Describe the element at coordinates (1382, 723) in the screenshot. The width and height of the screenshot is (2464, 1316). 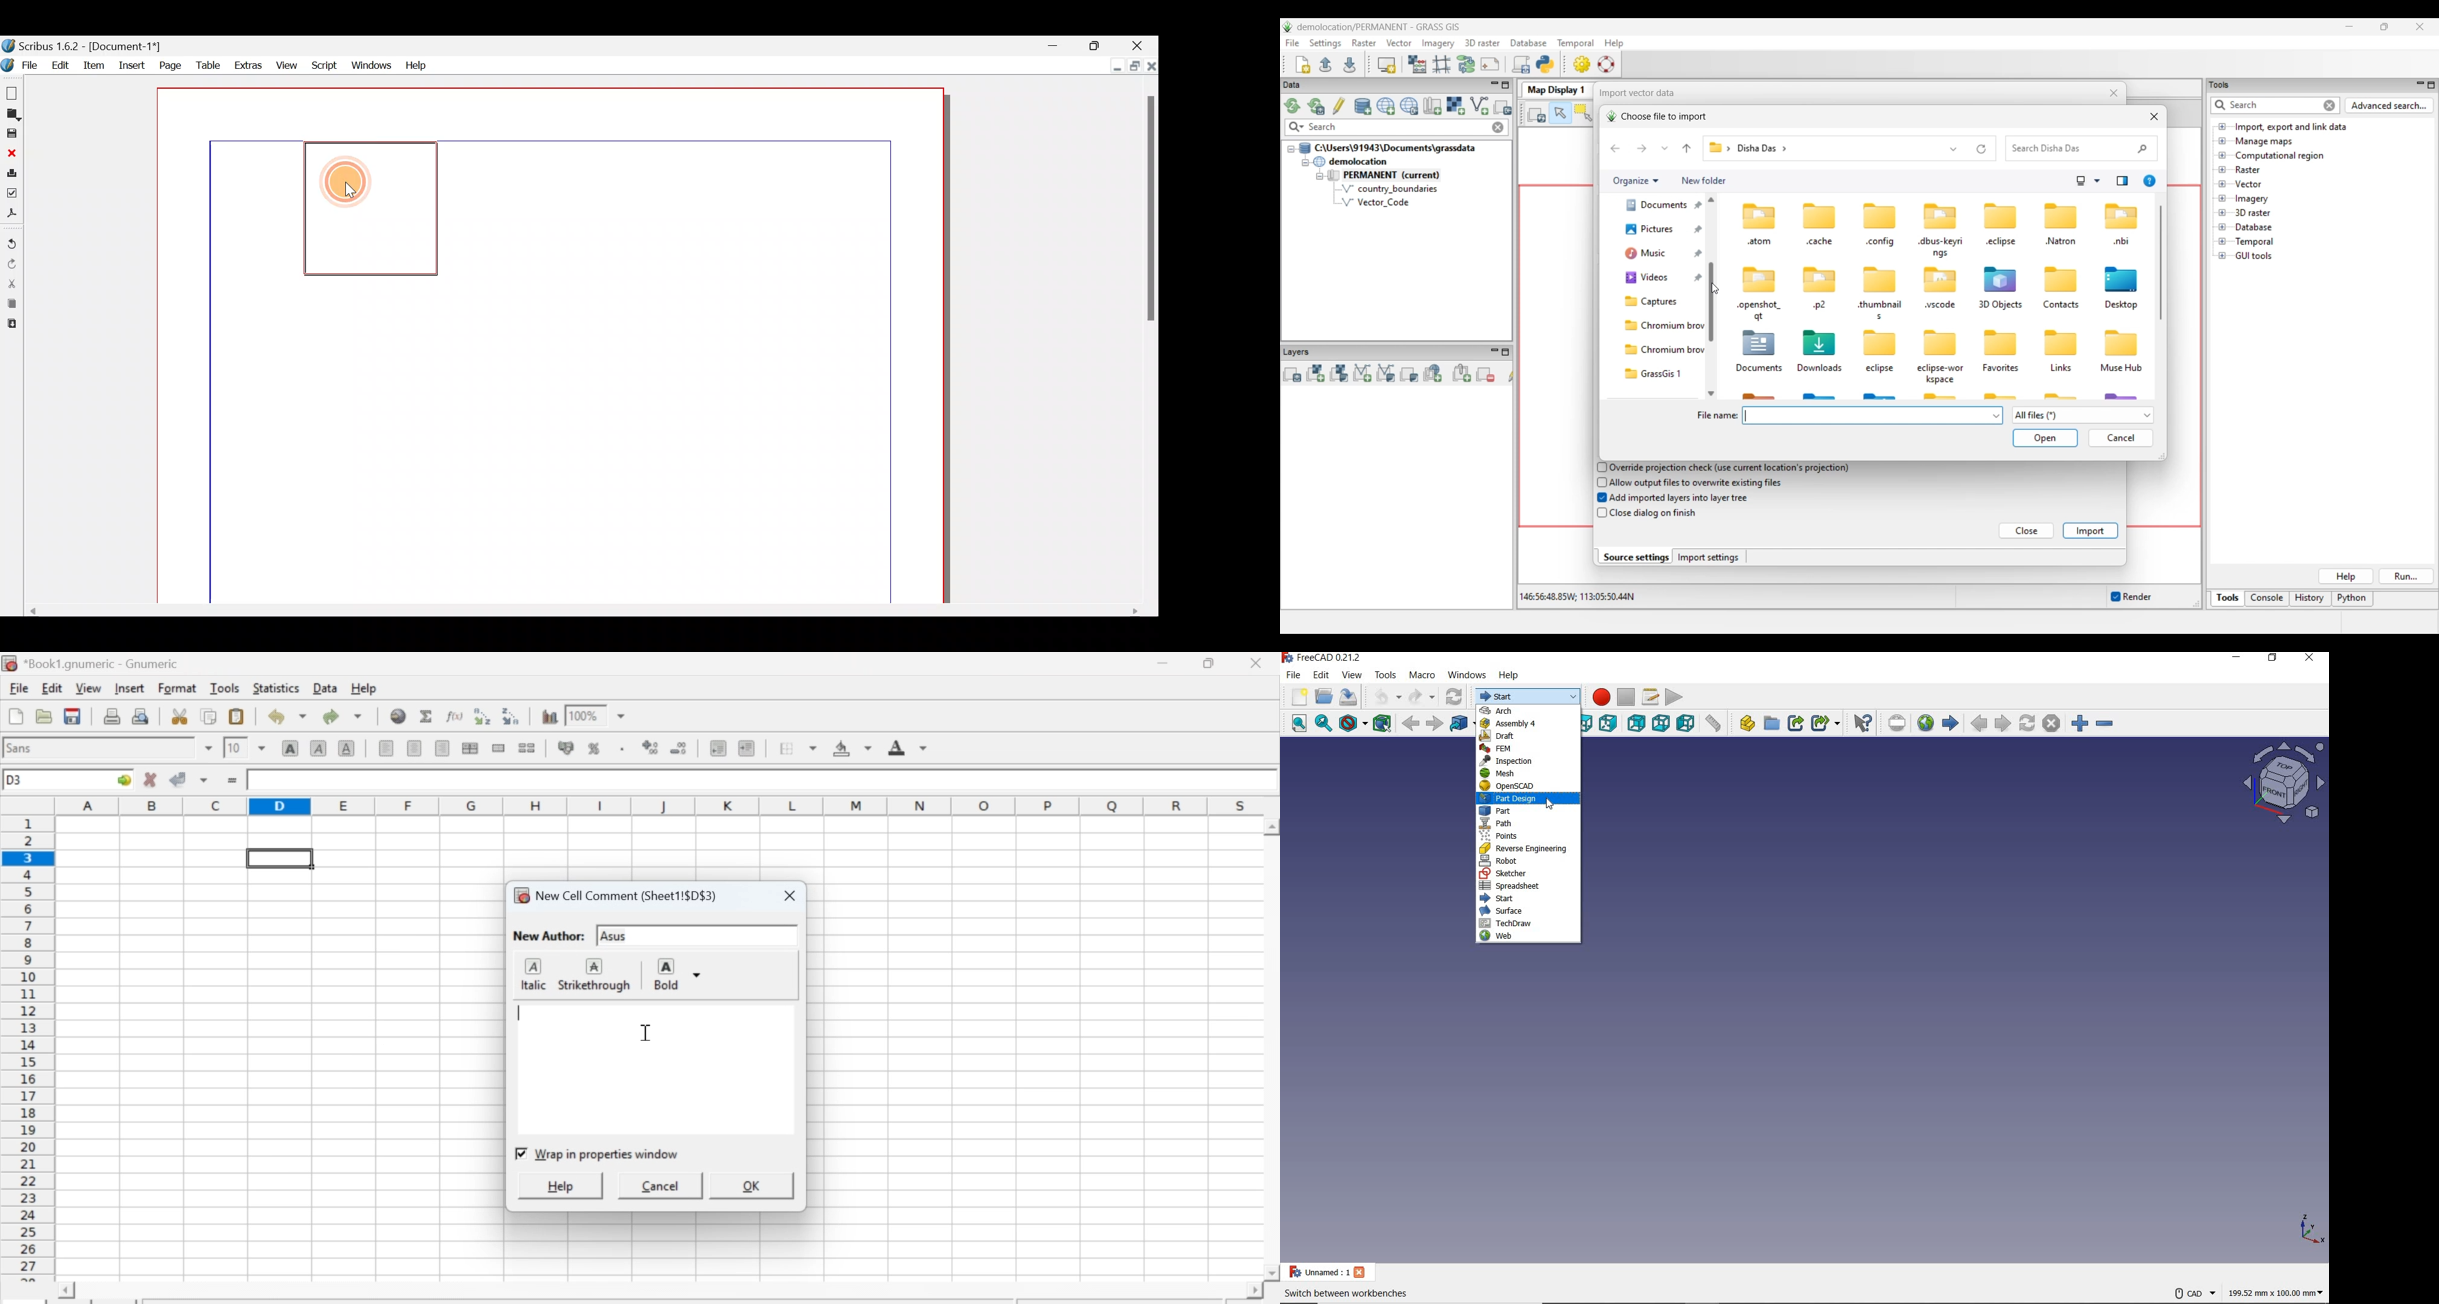
I see `BOUNDING BOX` at that location.